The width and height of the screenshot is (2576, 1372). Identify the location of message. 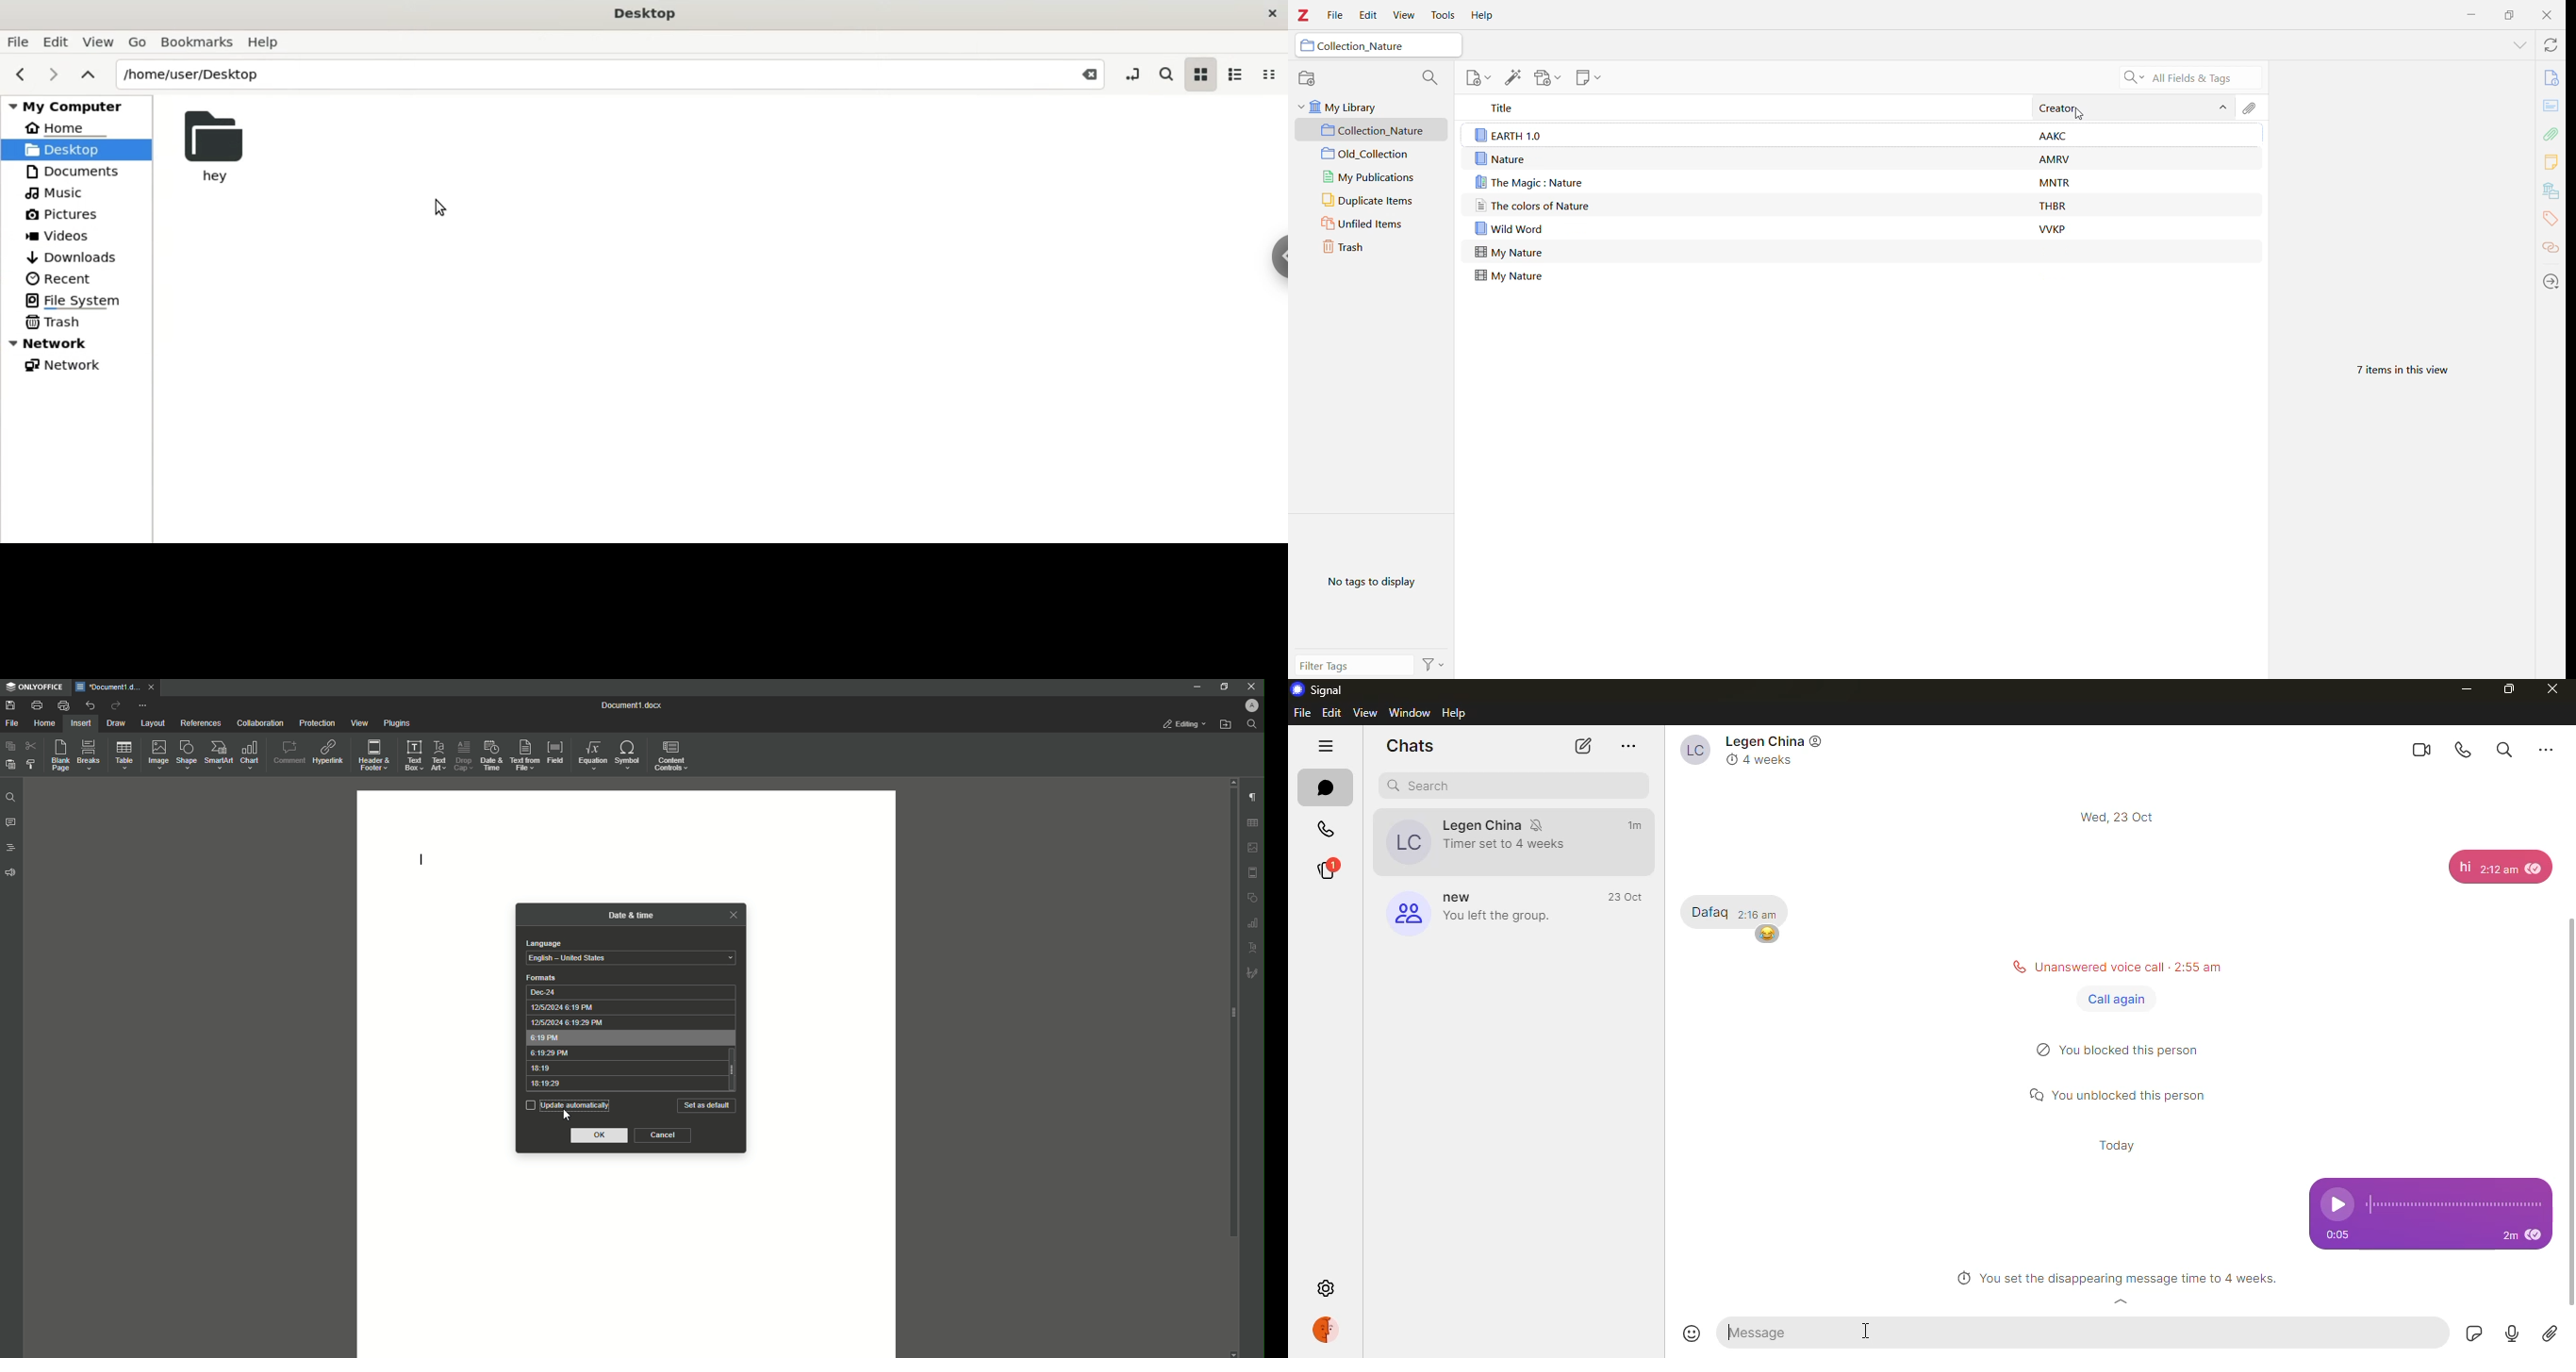
(1779, 1333).